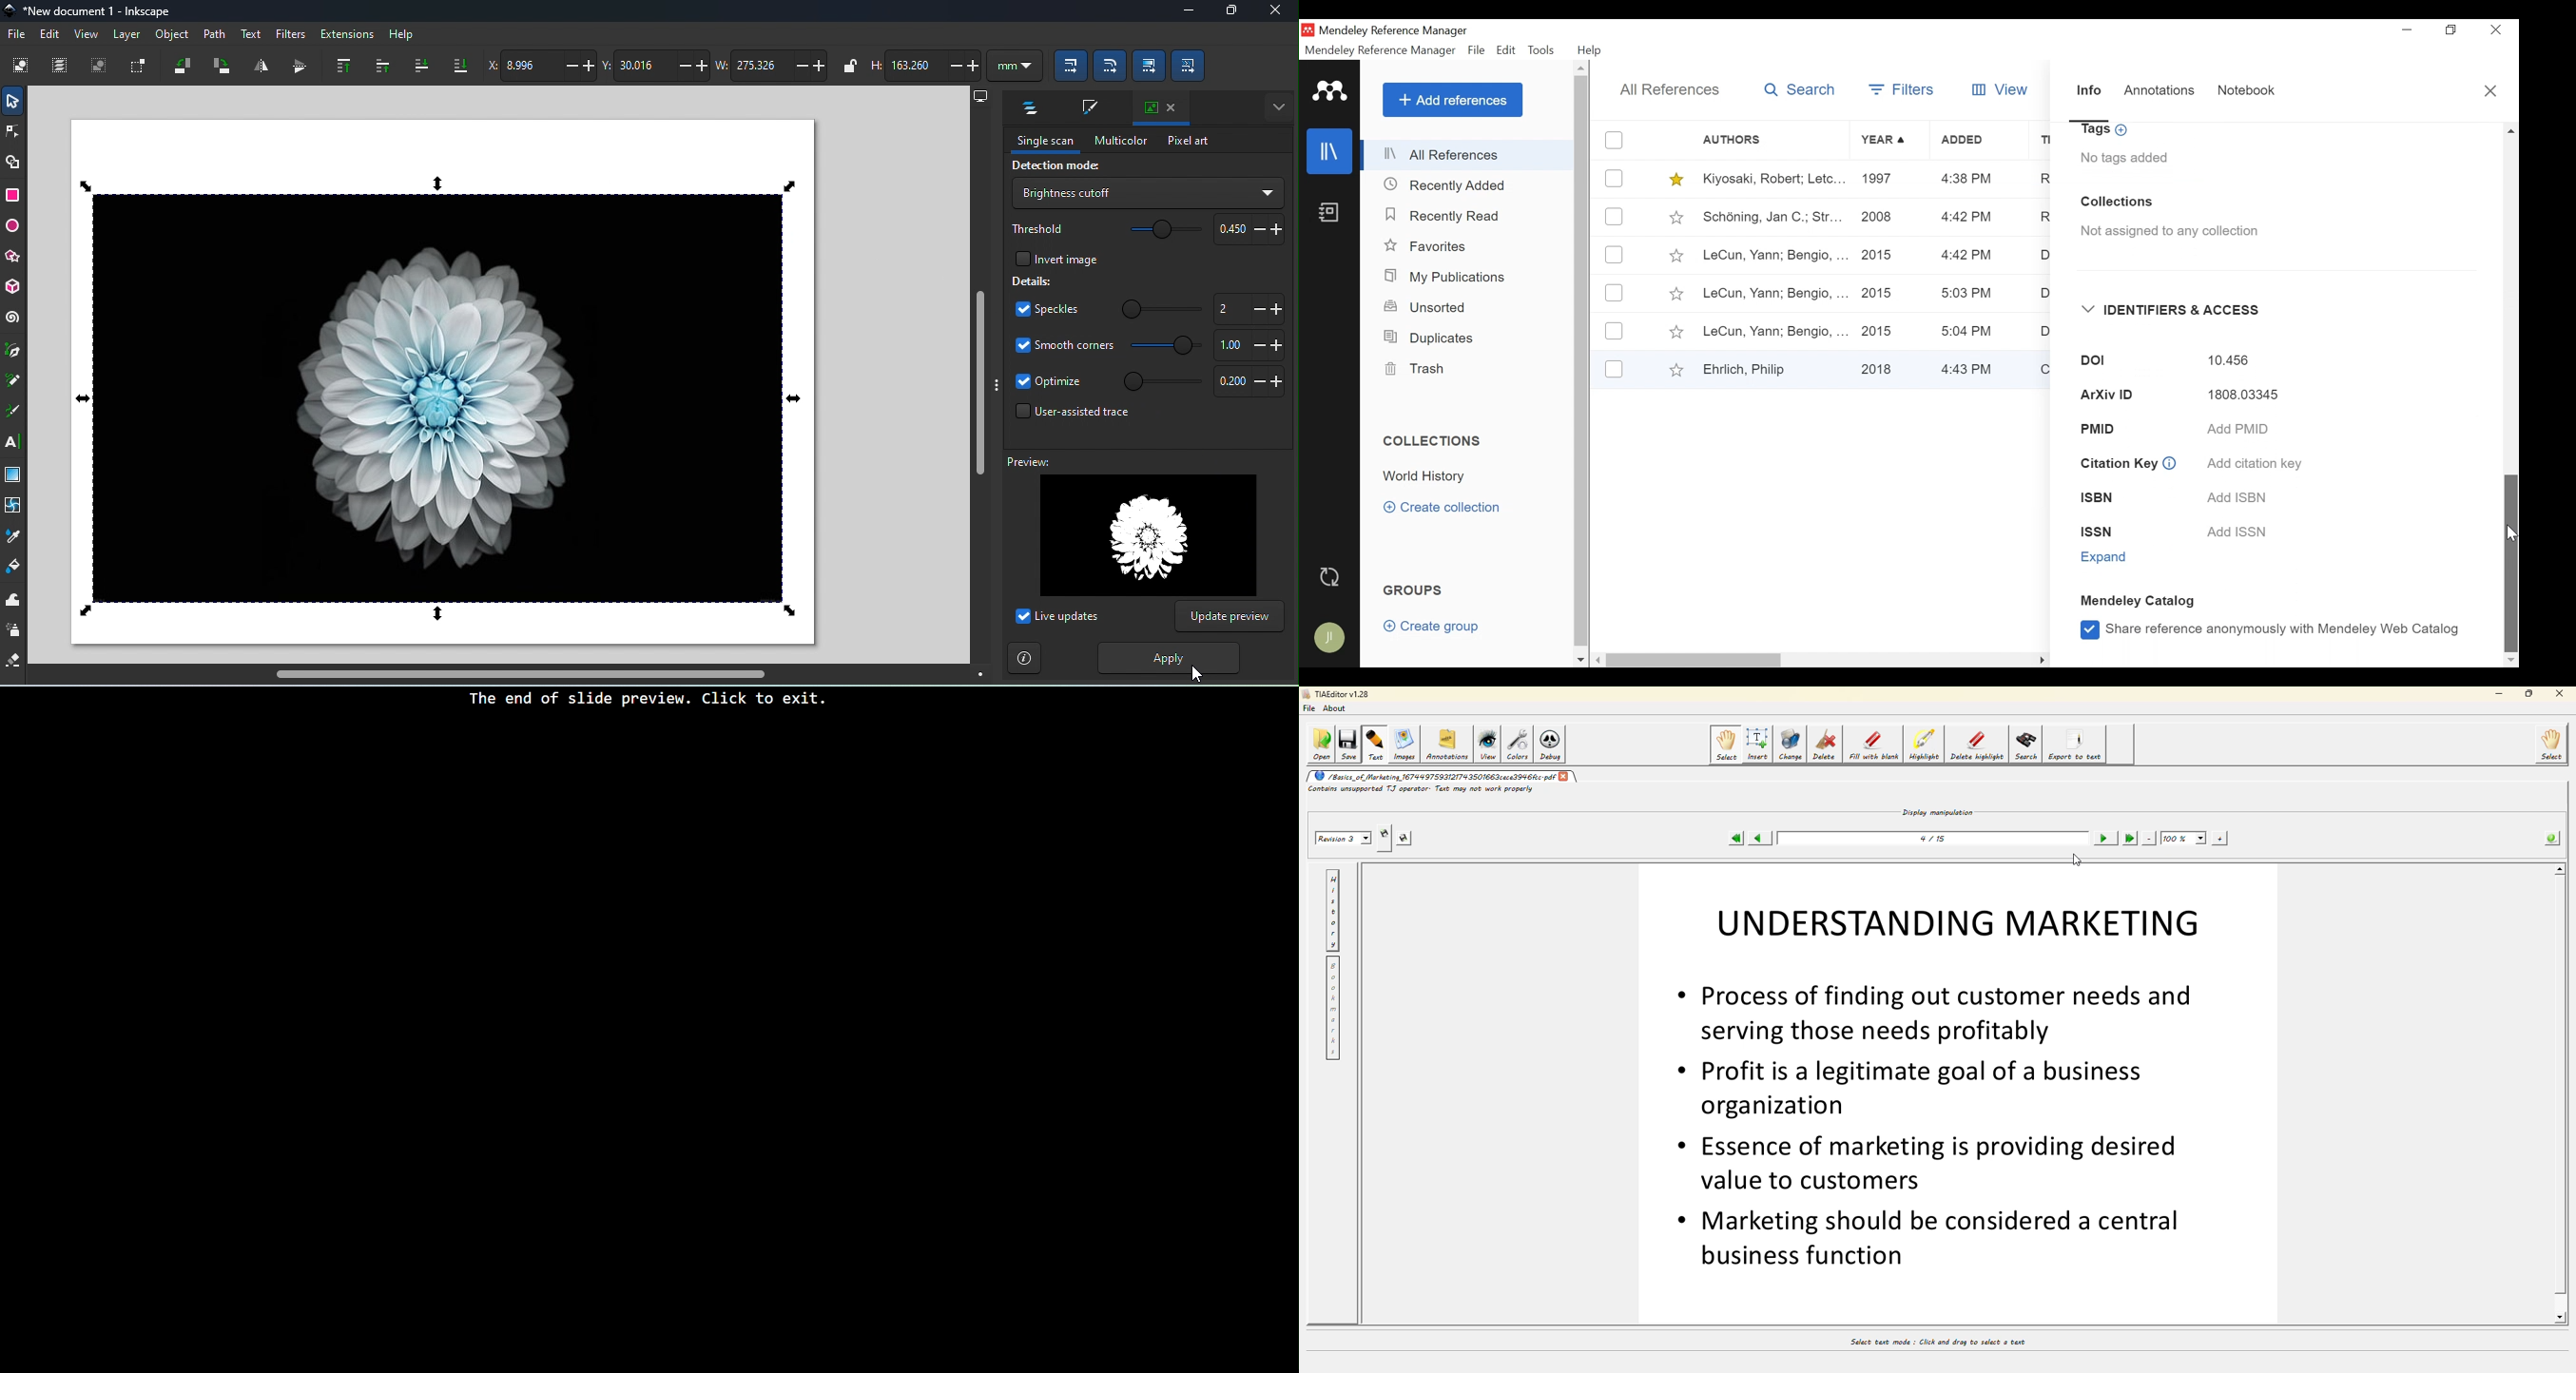 This screenshot has width=2576, height=1400. I want to click on All References, so click(1666, 89).